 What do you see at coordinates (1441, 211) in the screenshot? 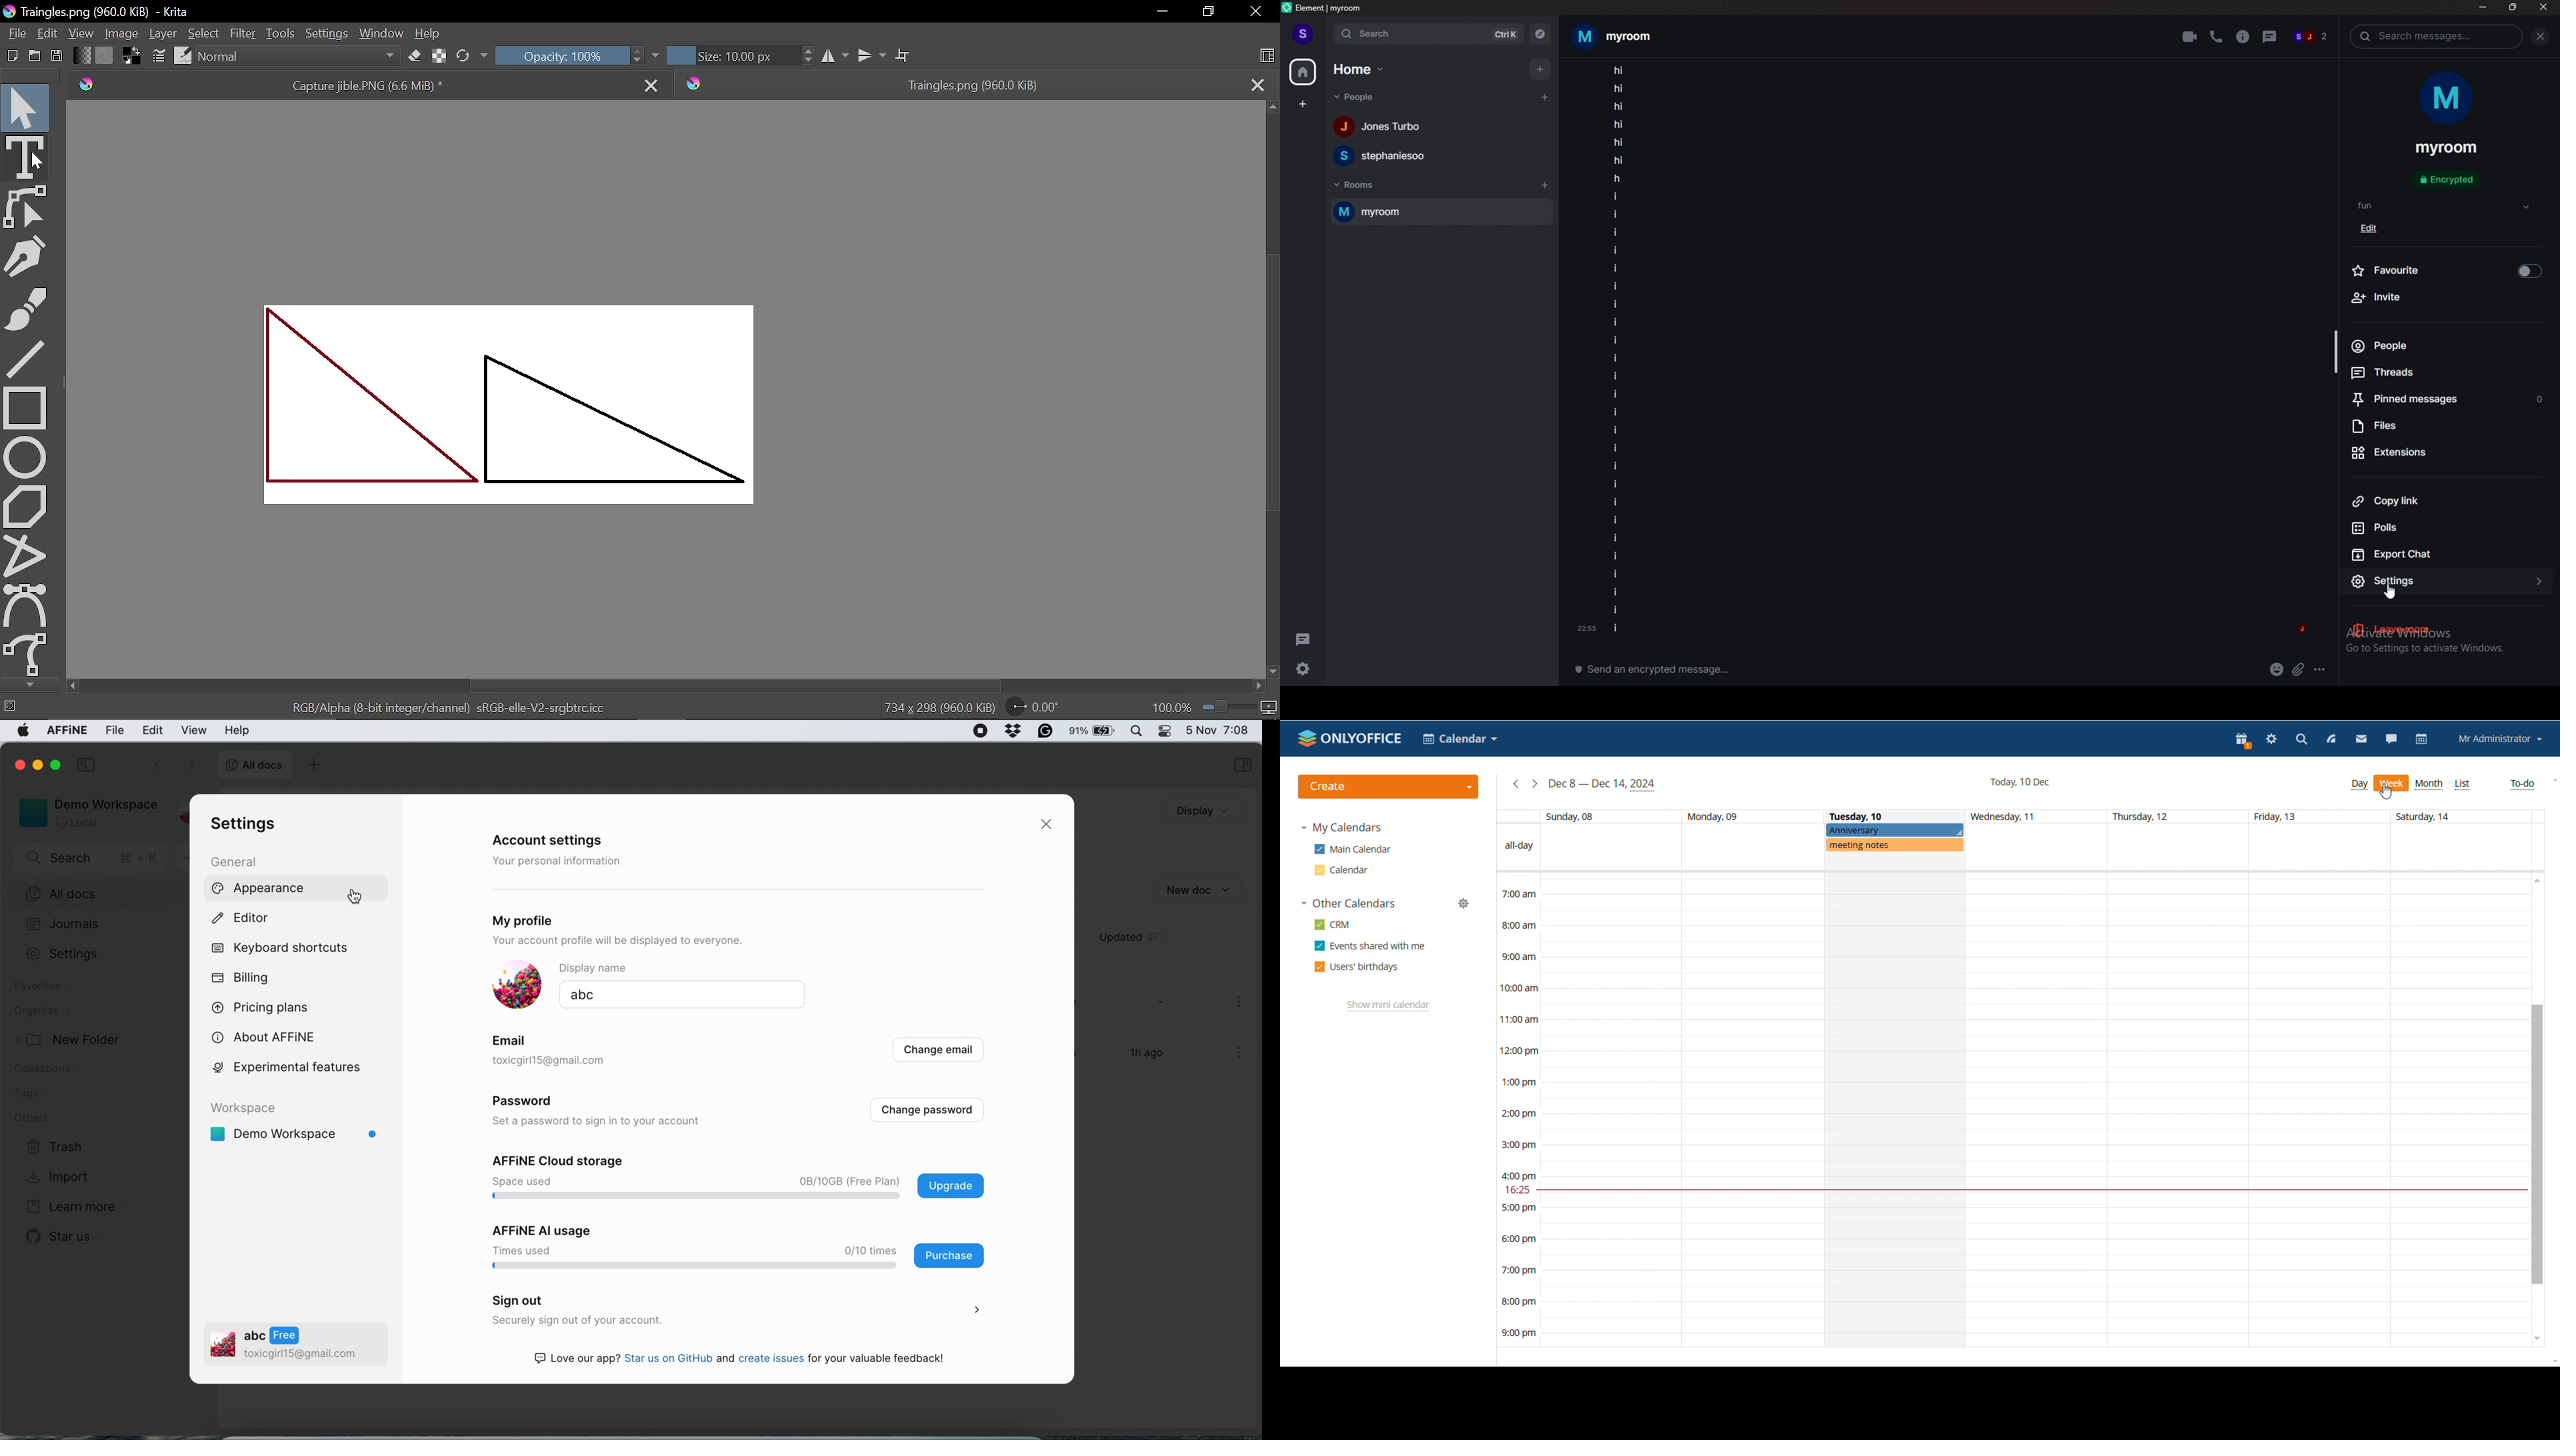
I see `room` at bounding box center [1441, 211].